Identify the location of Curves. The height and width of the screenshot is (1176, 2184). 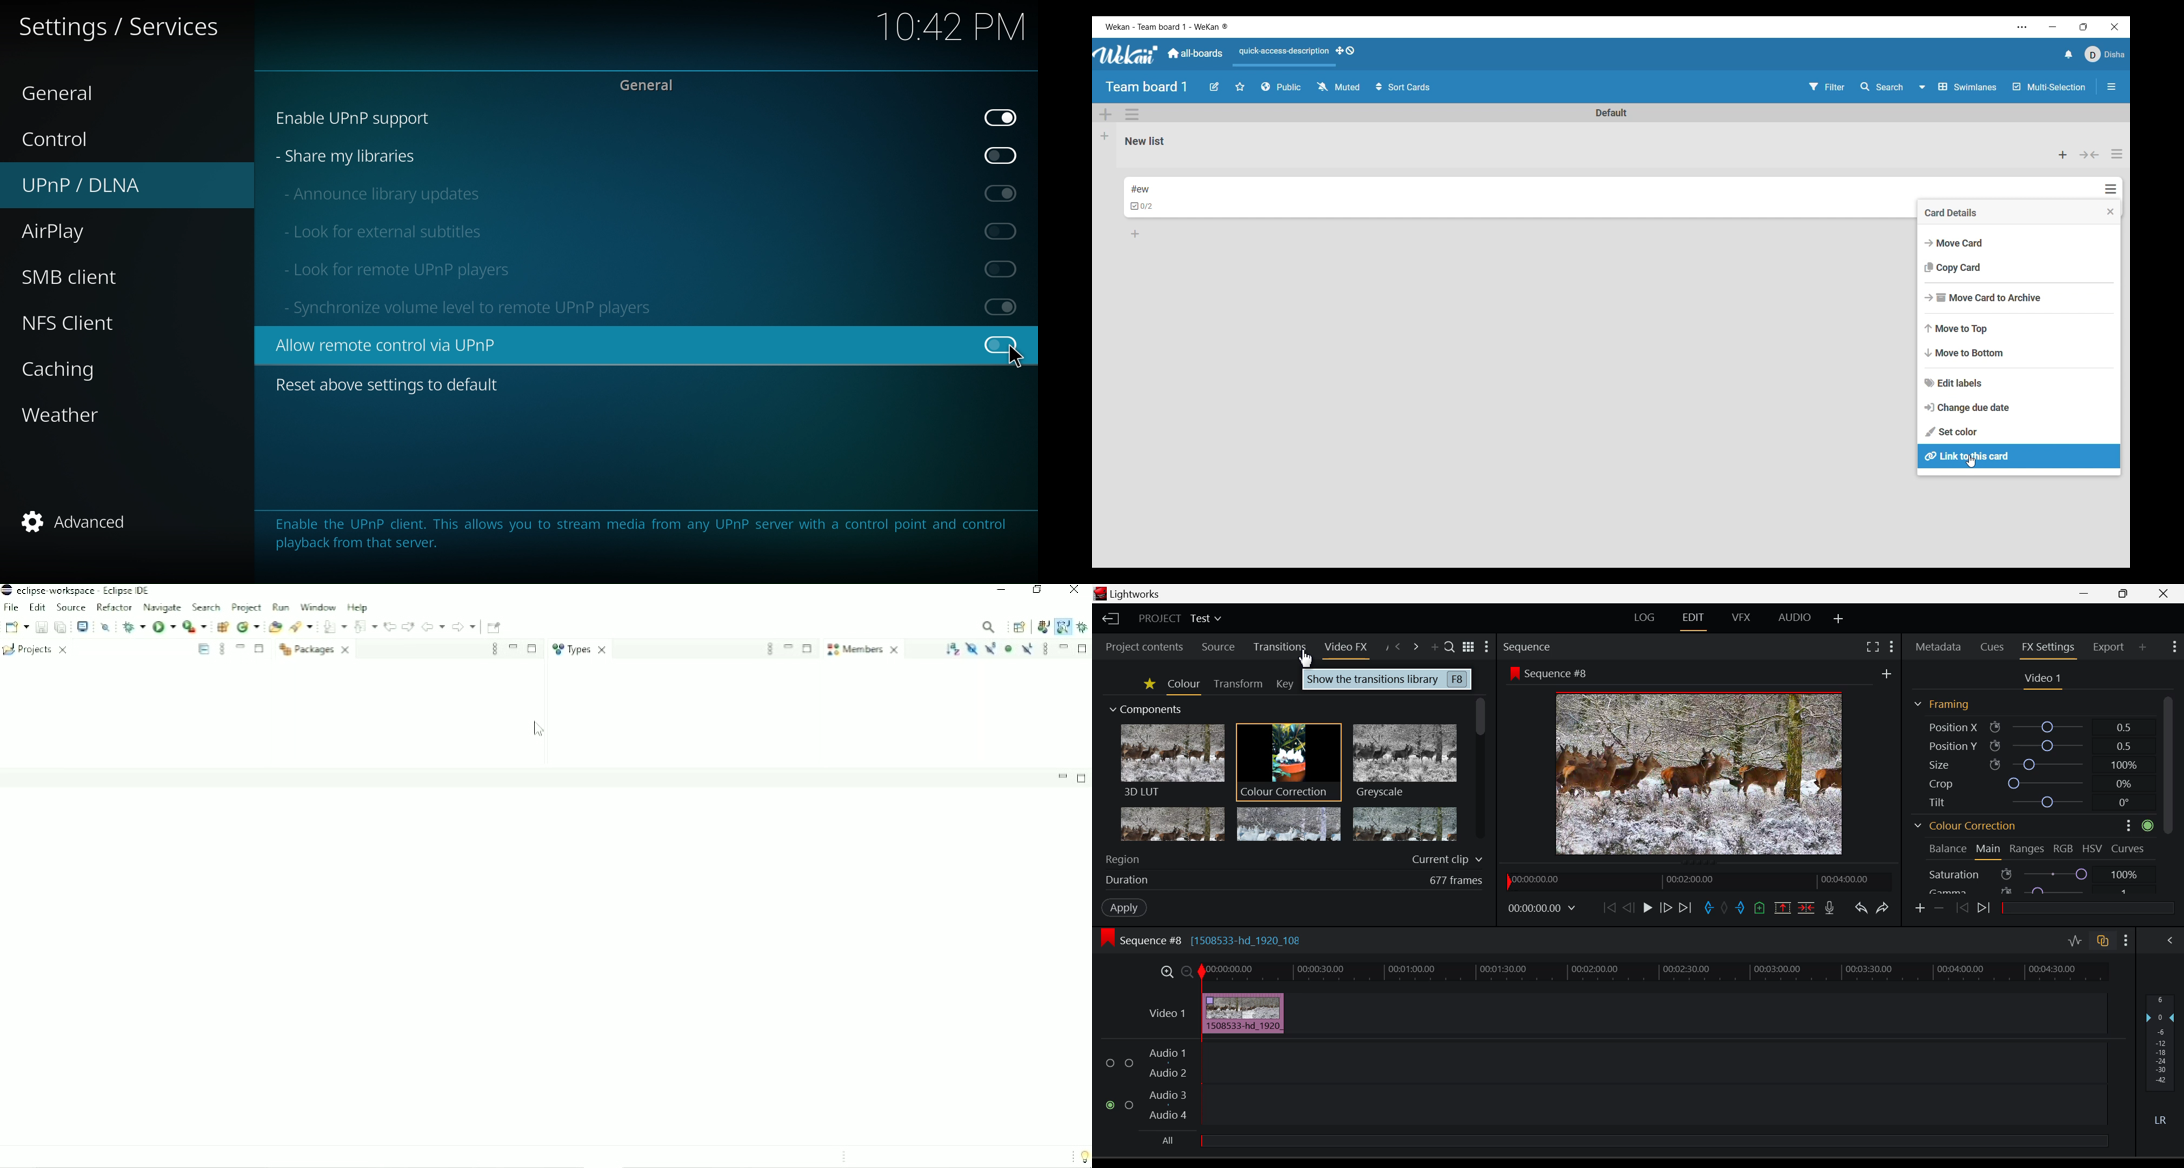
(2129, 847).